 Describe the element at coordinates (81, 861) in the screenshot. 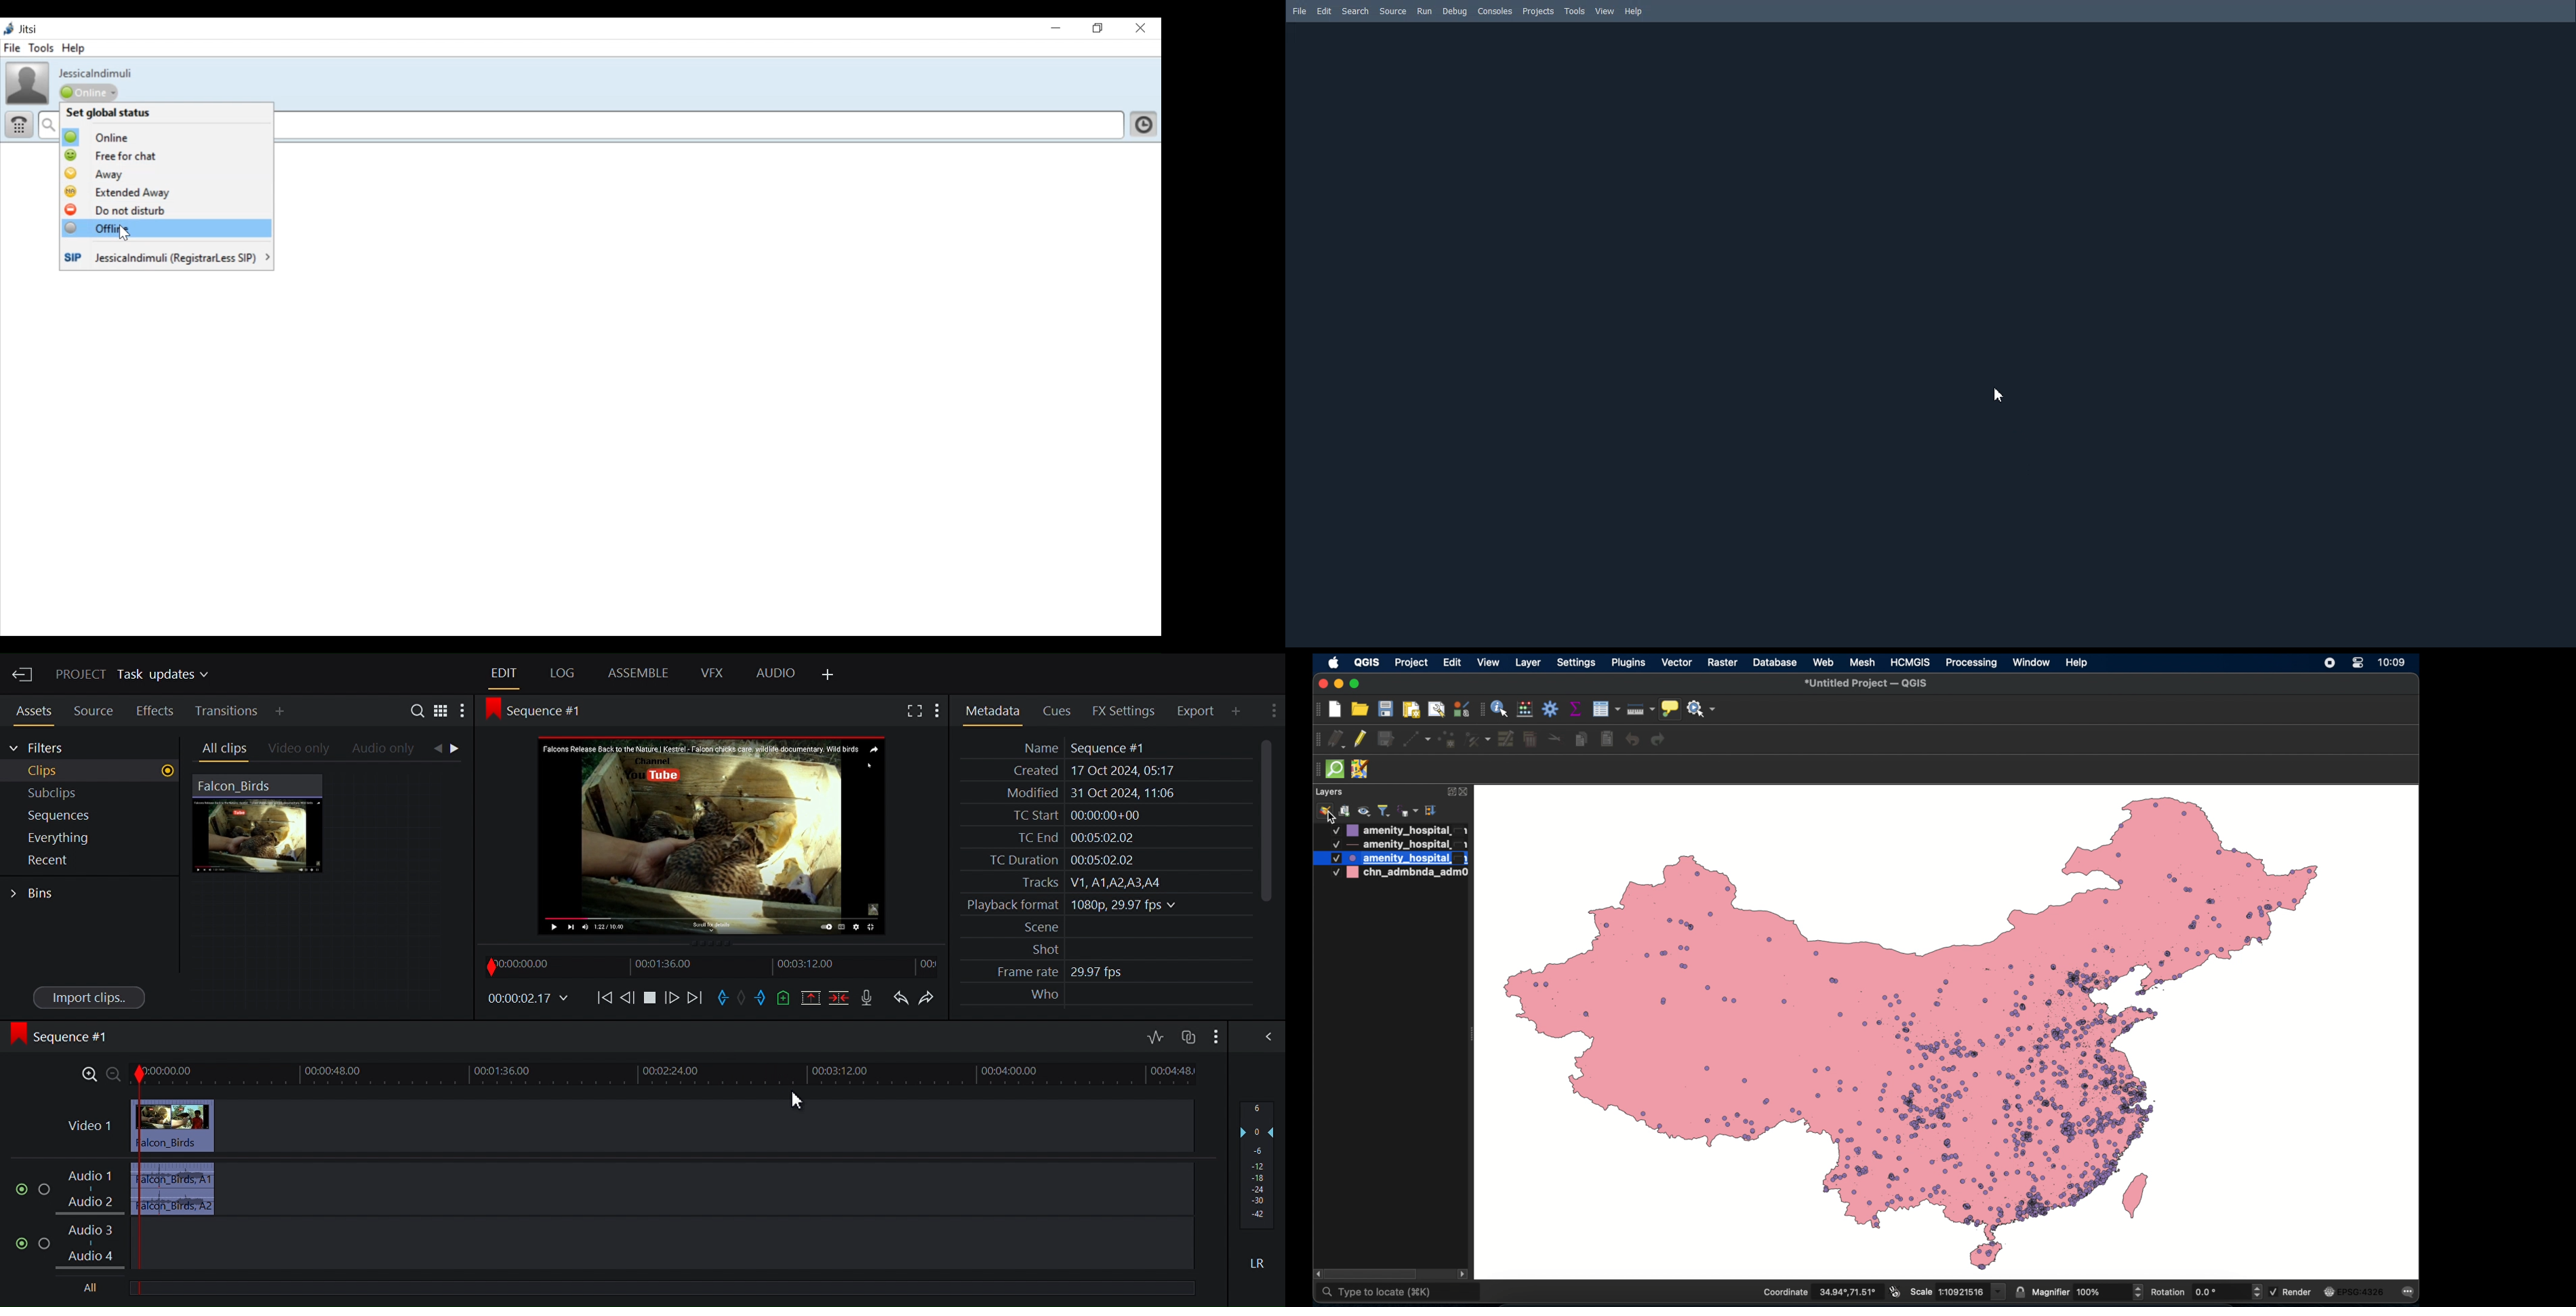

I see `Recent` at that location.